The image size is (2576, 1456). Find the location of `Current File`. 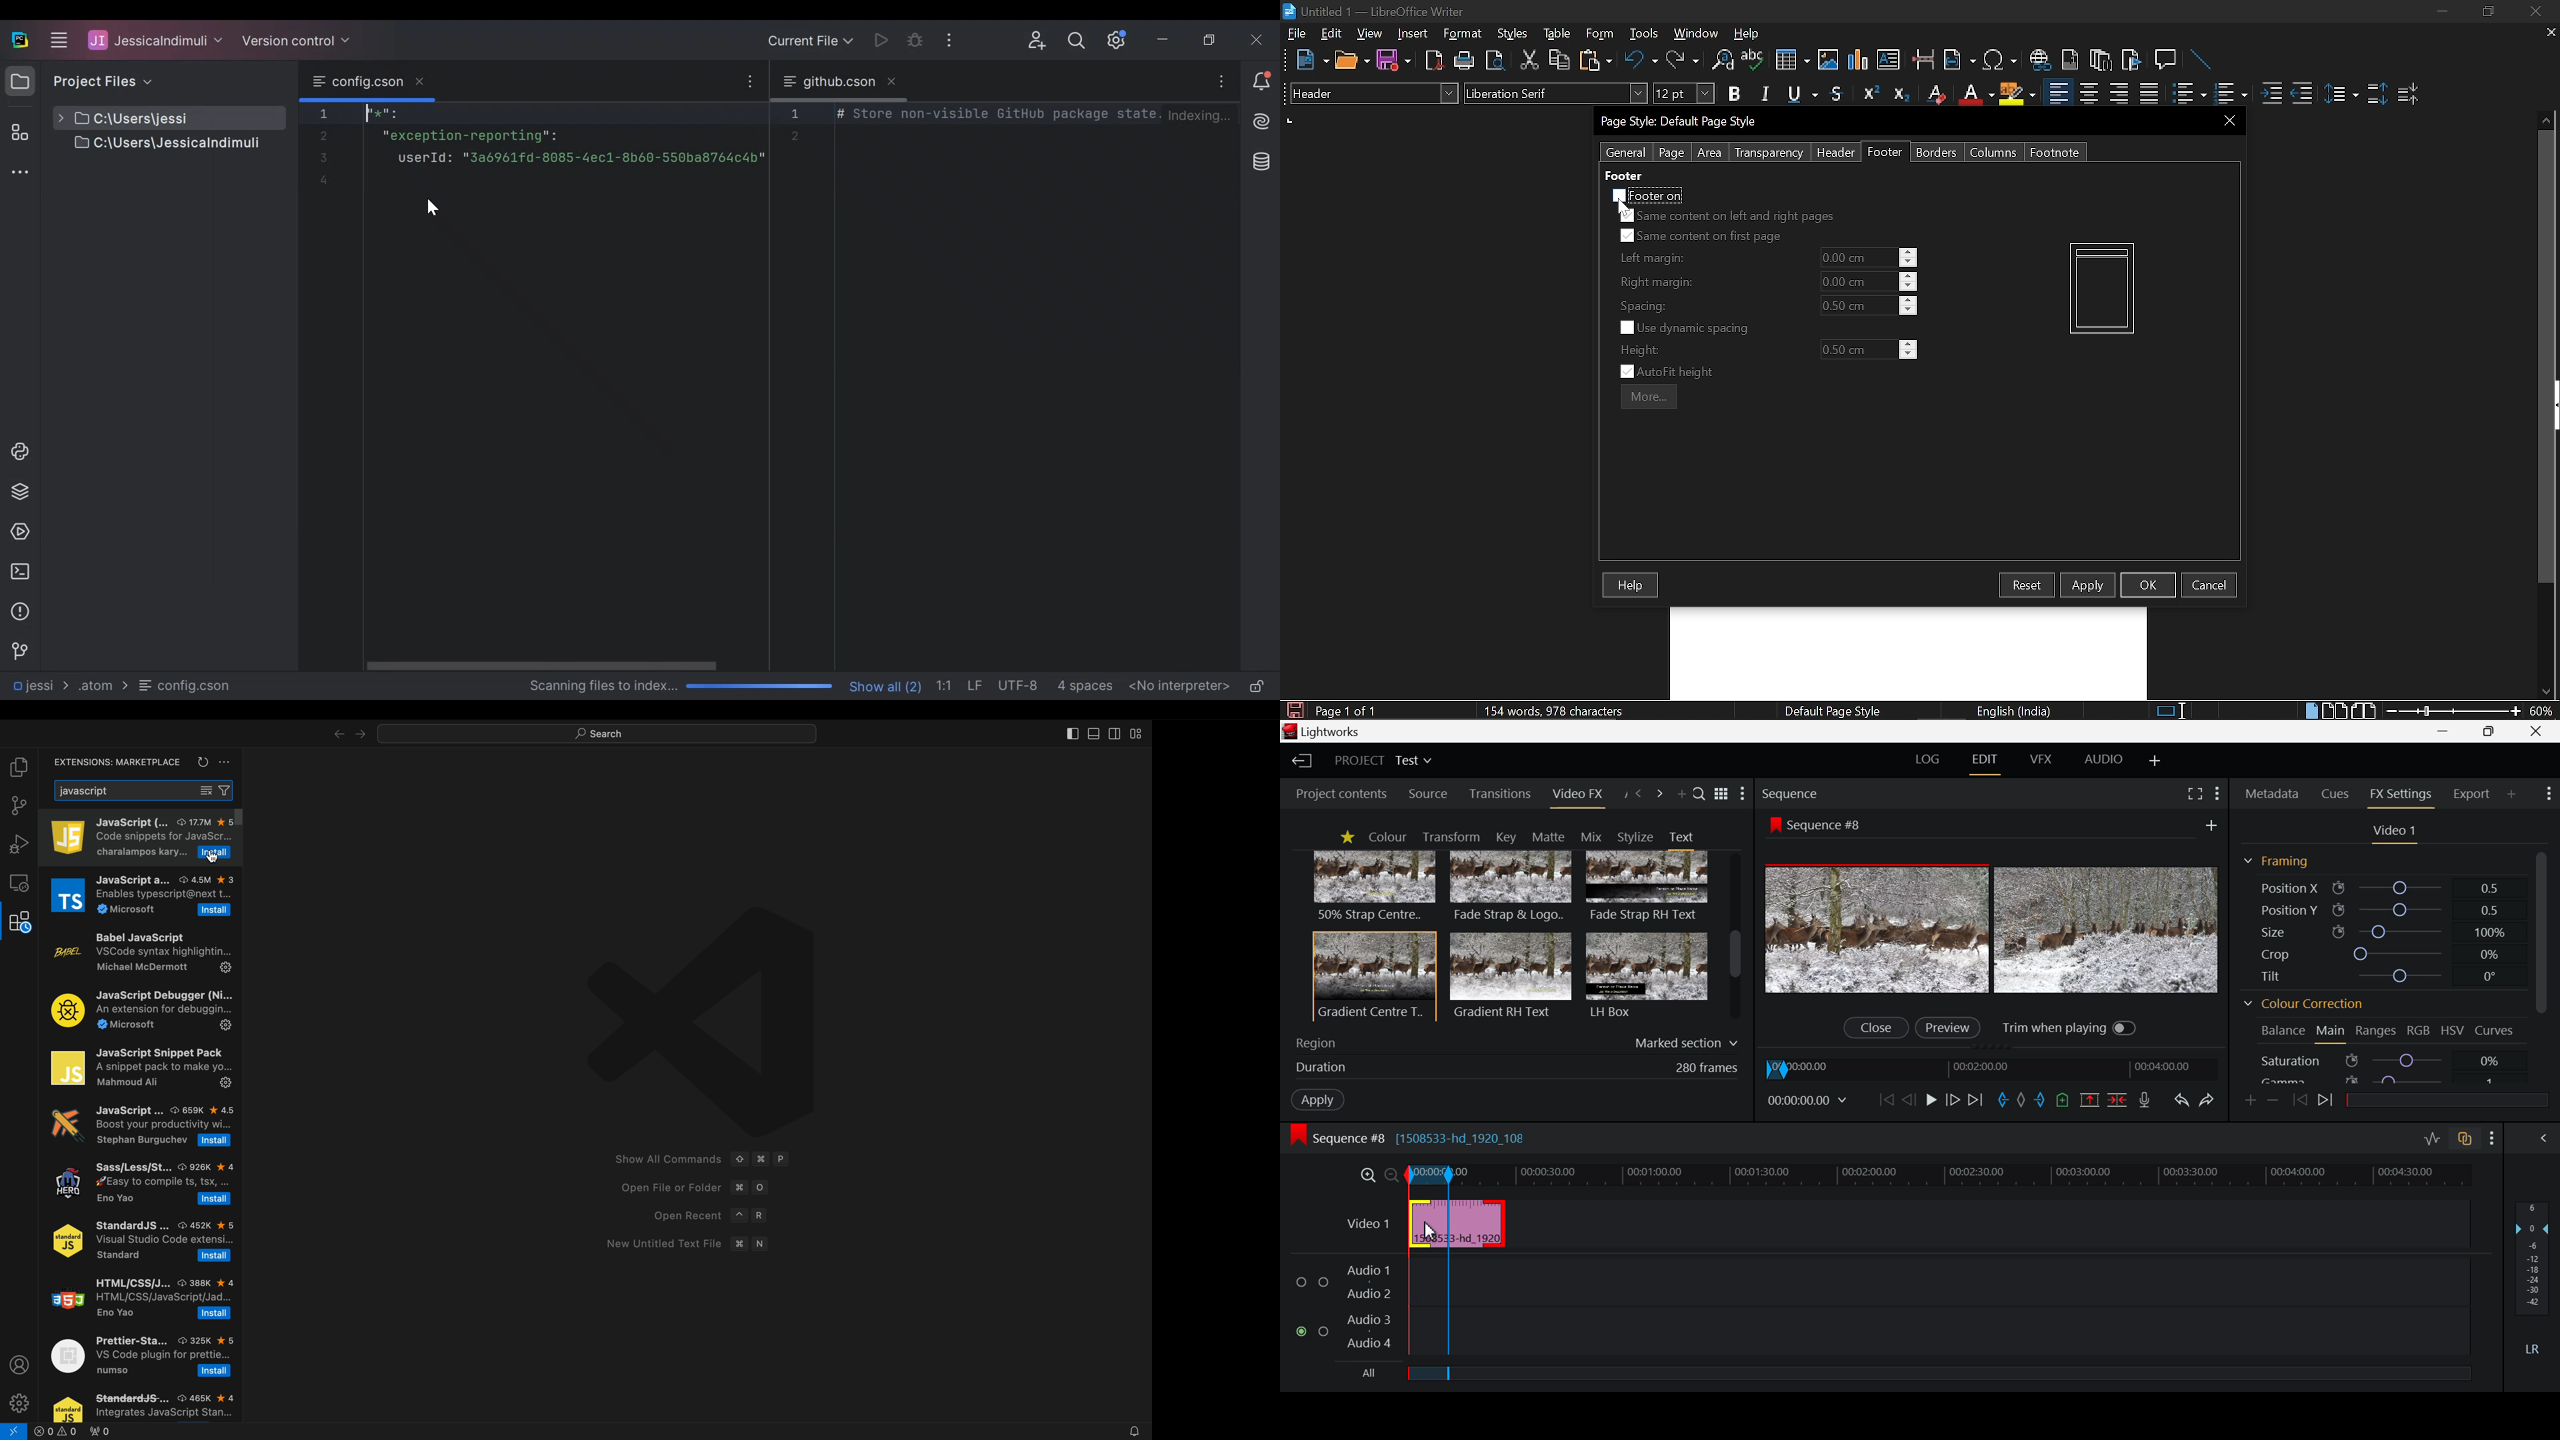

Current File is located at coordinates (809, 41).